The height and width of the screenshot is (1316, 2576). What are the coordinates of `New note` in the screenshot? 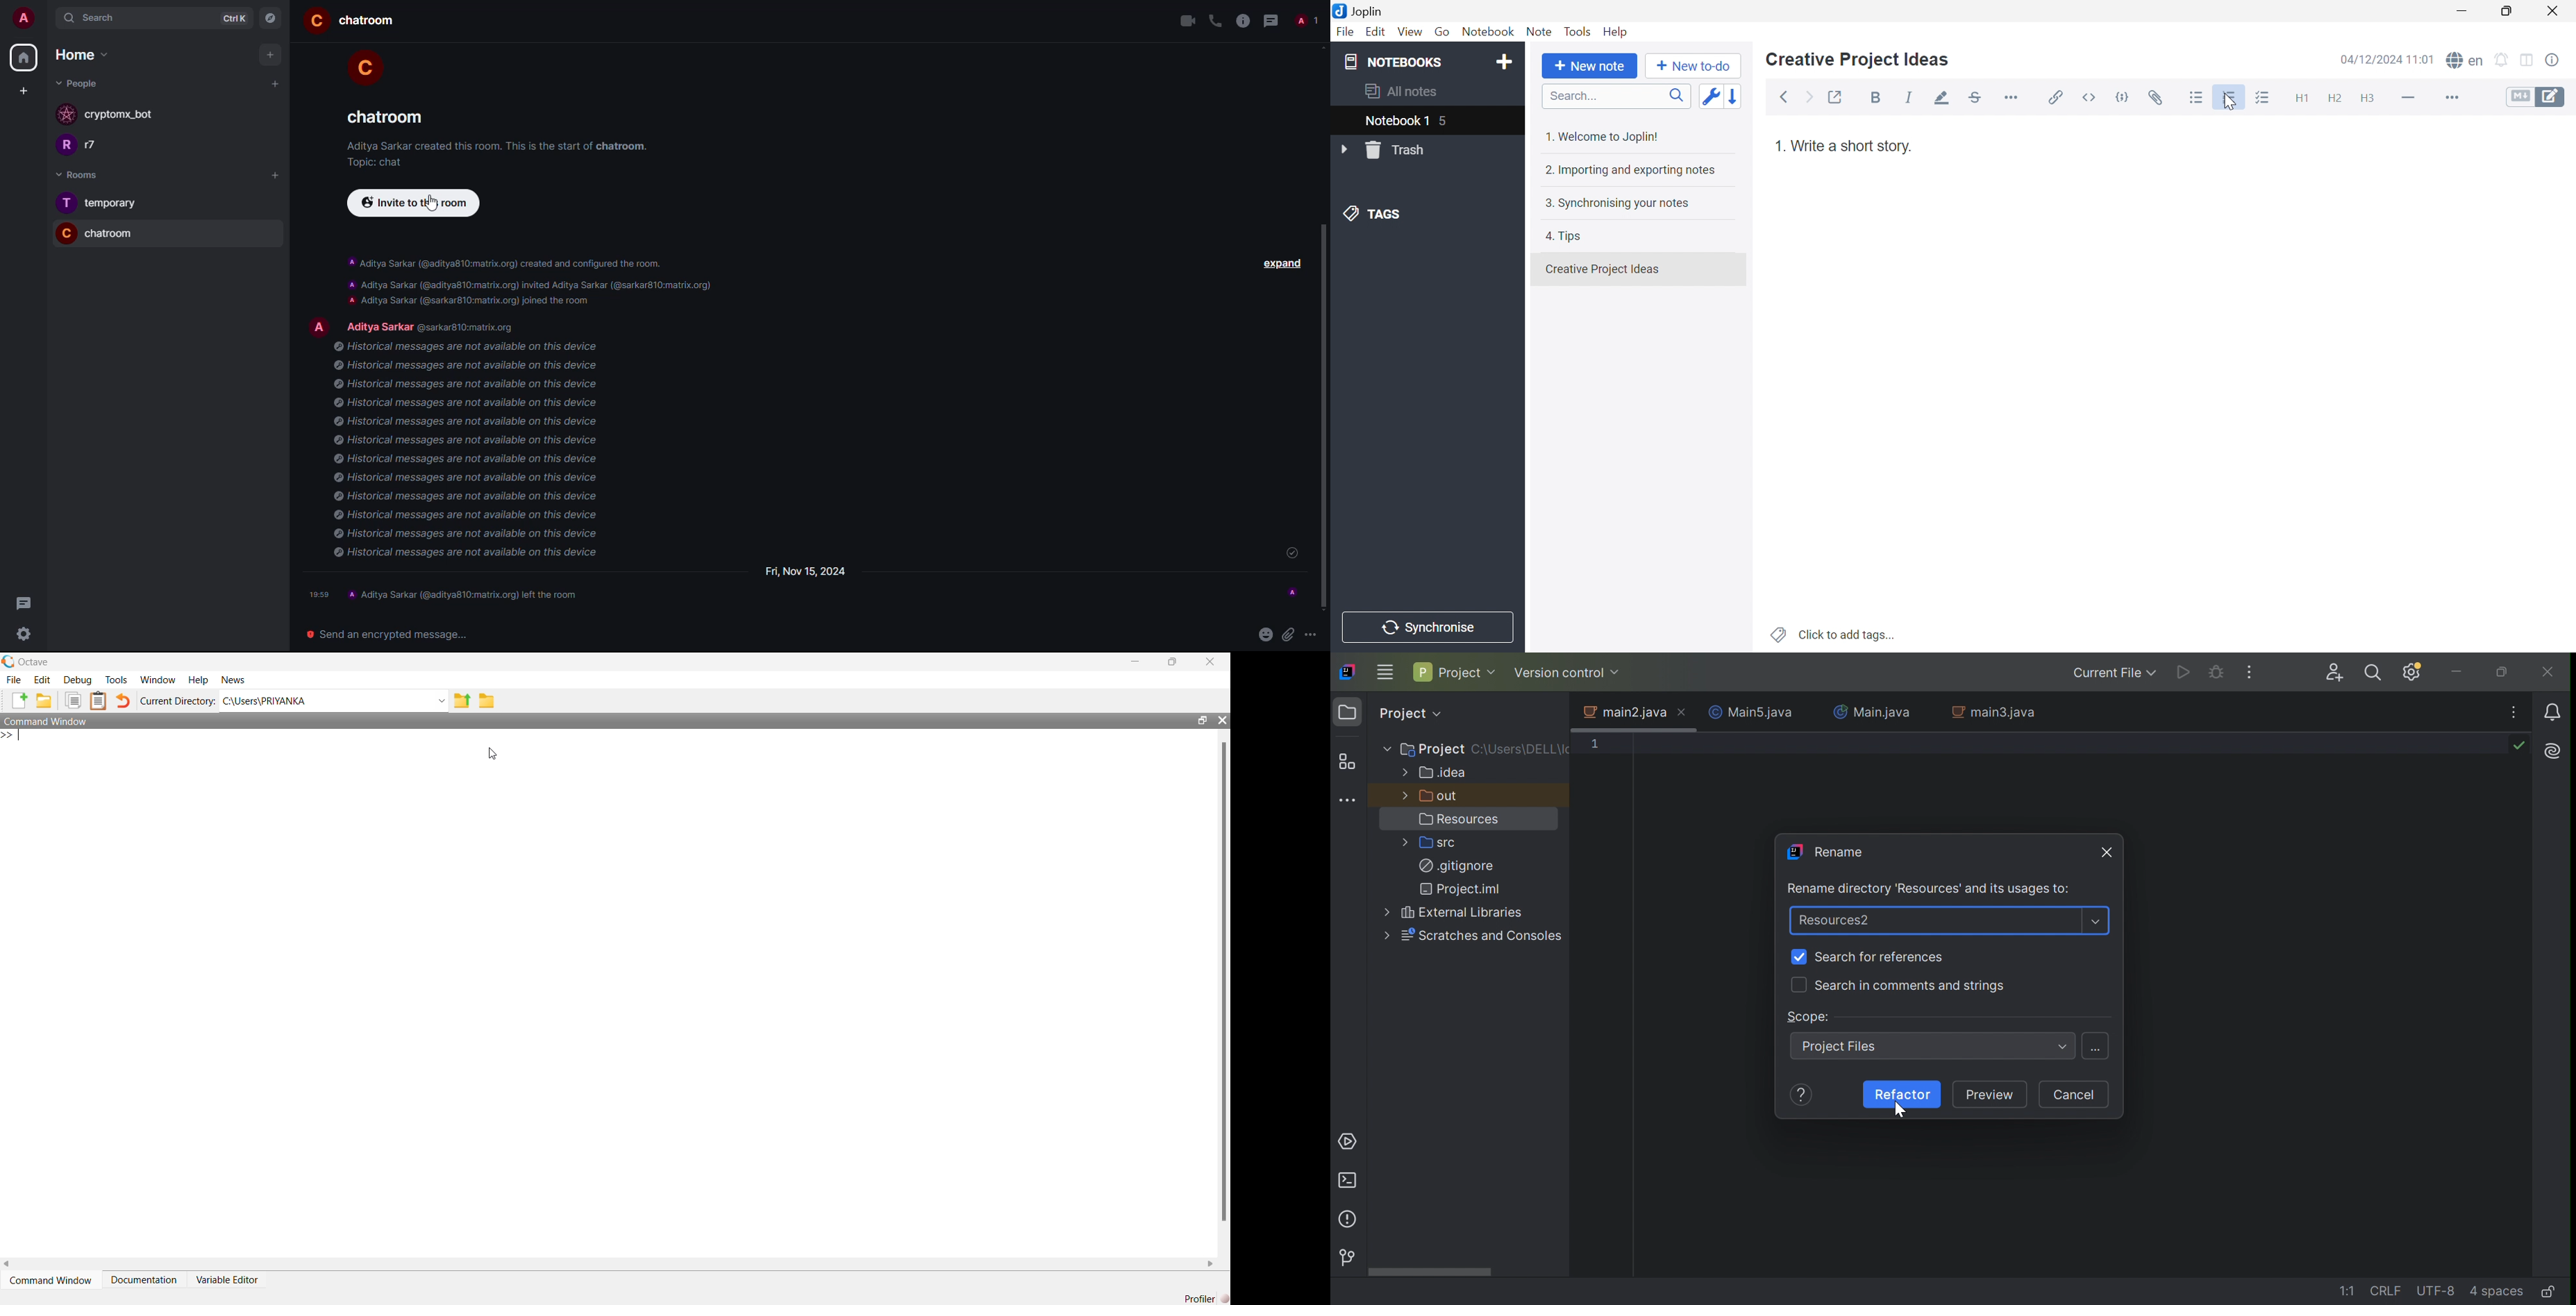 It's located at (1589, 66).